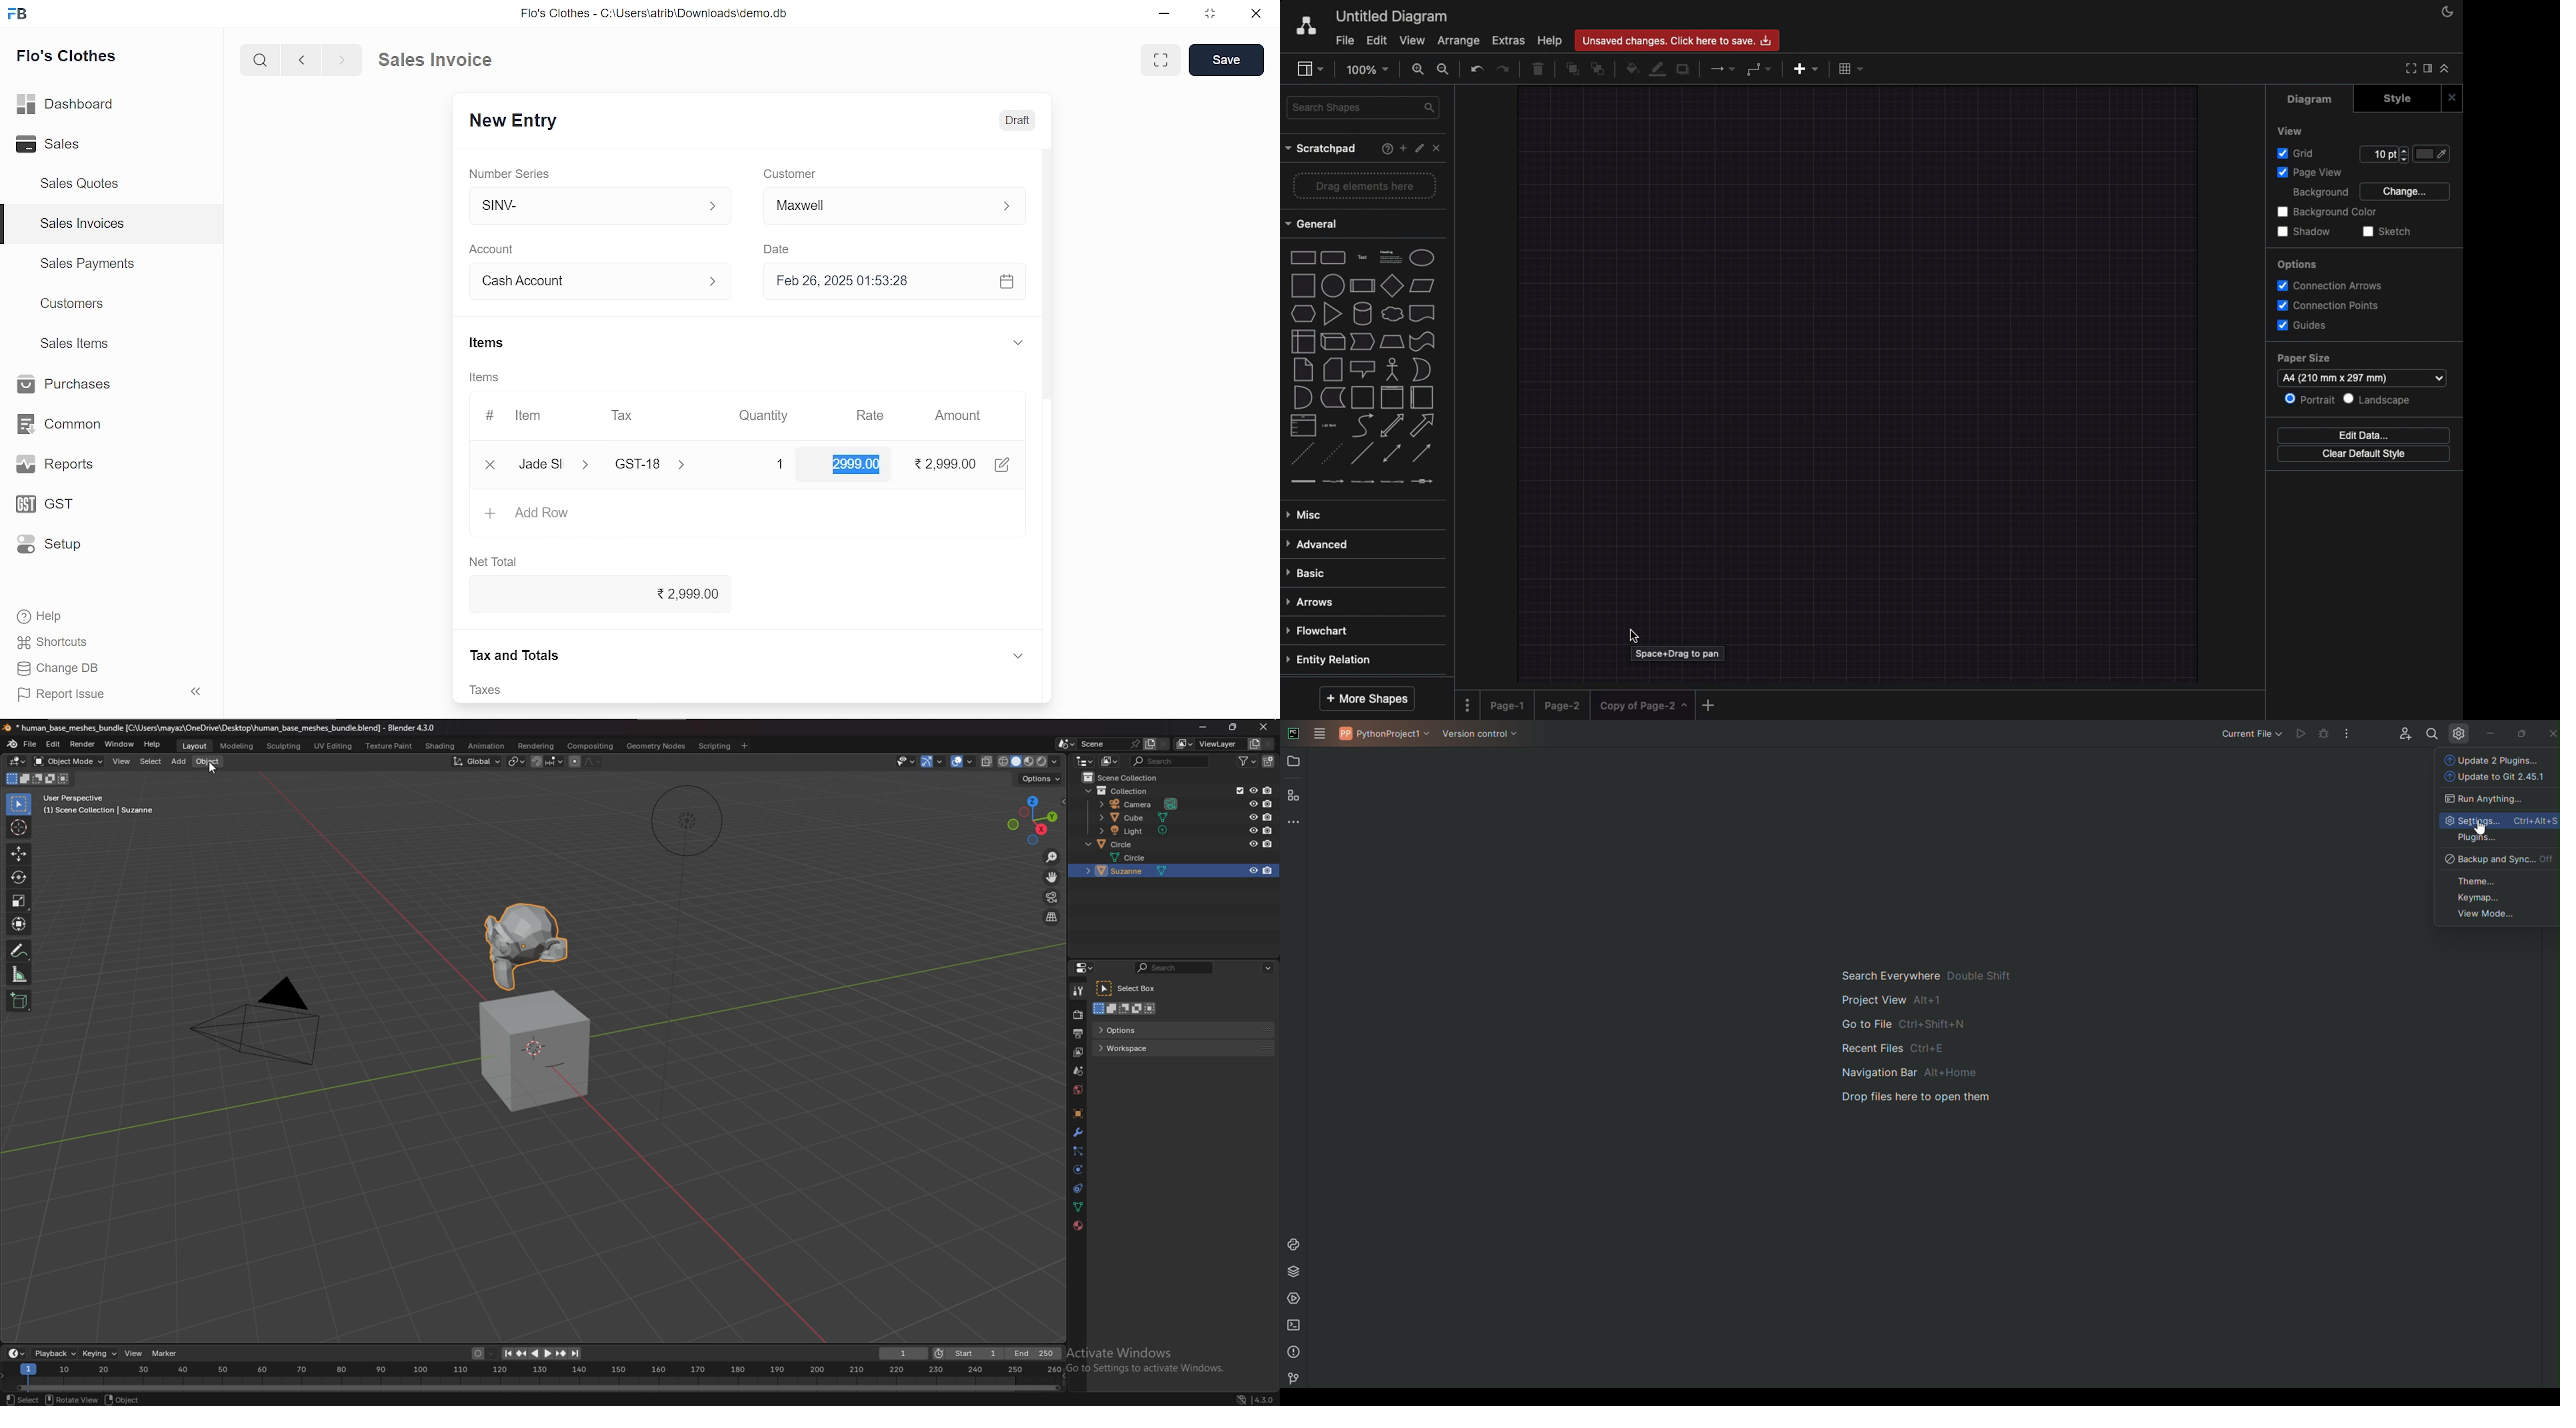 The height and width of the screenshot is (1428, 2576). Describe the element at coordinates (1018, 654) in the screenshot. I see `expand` at that location.